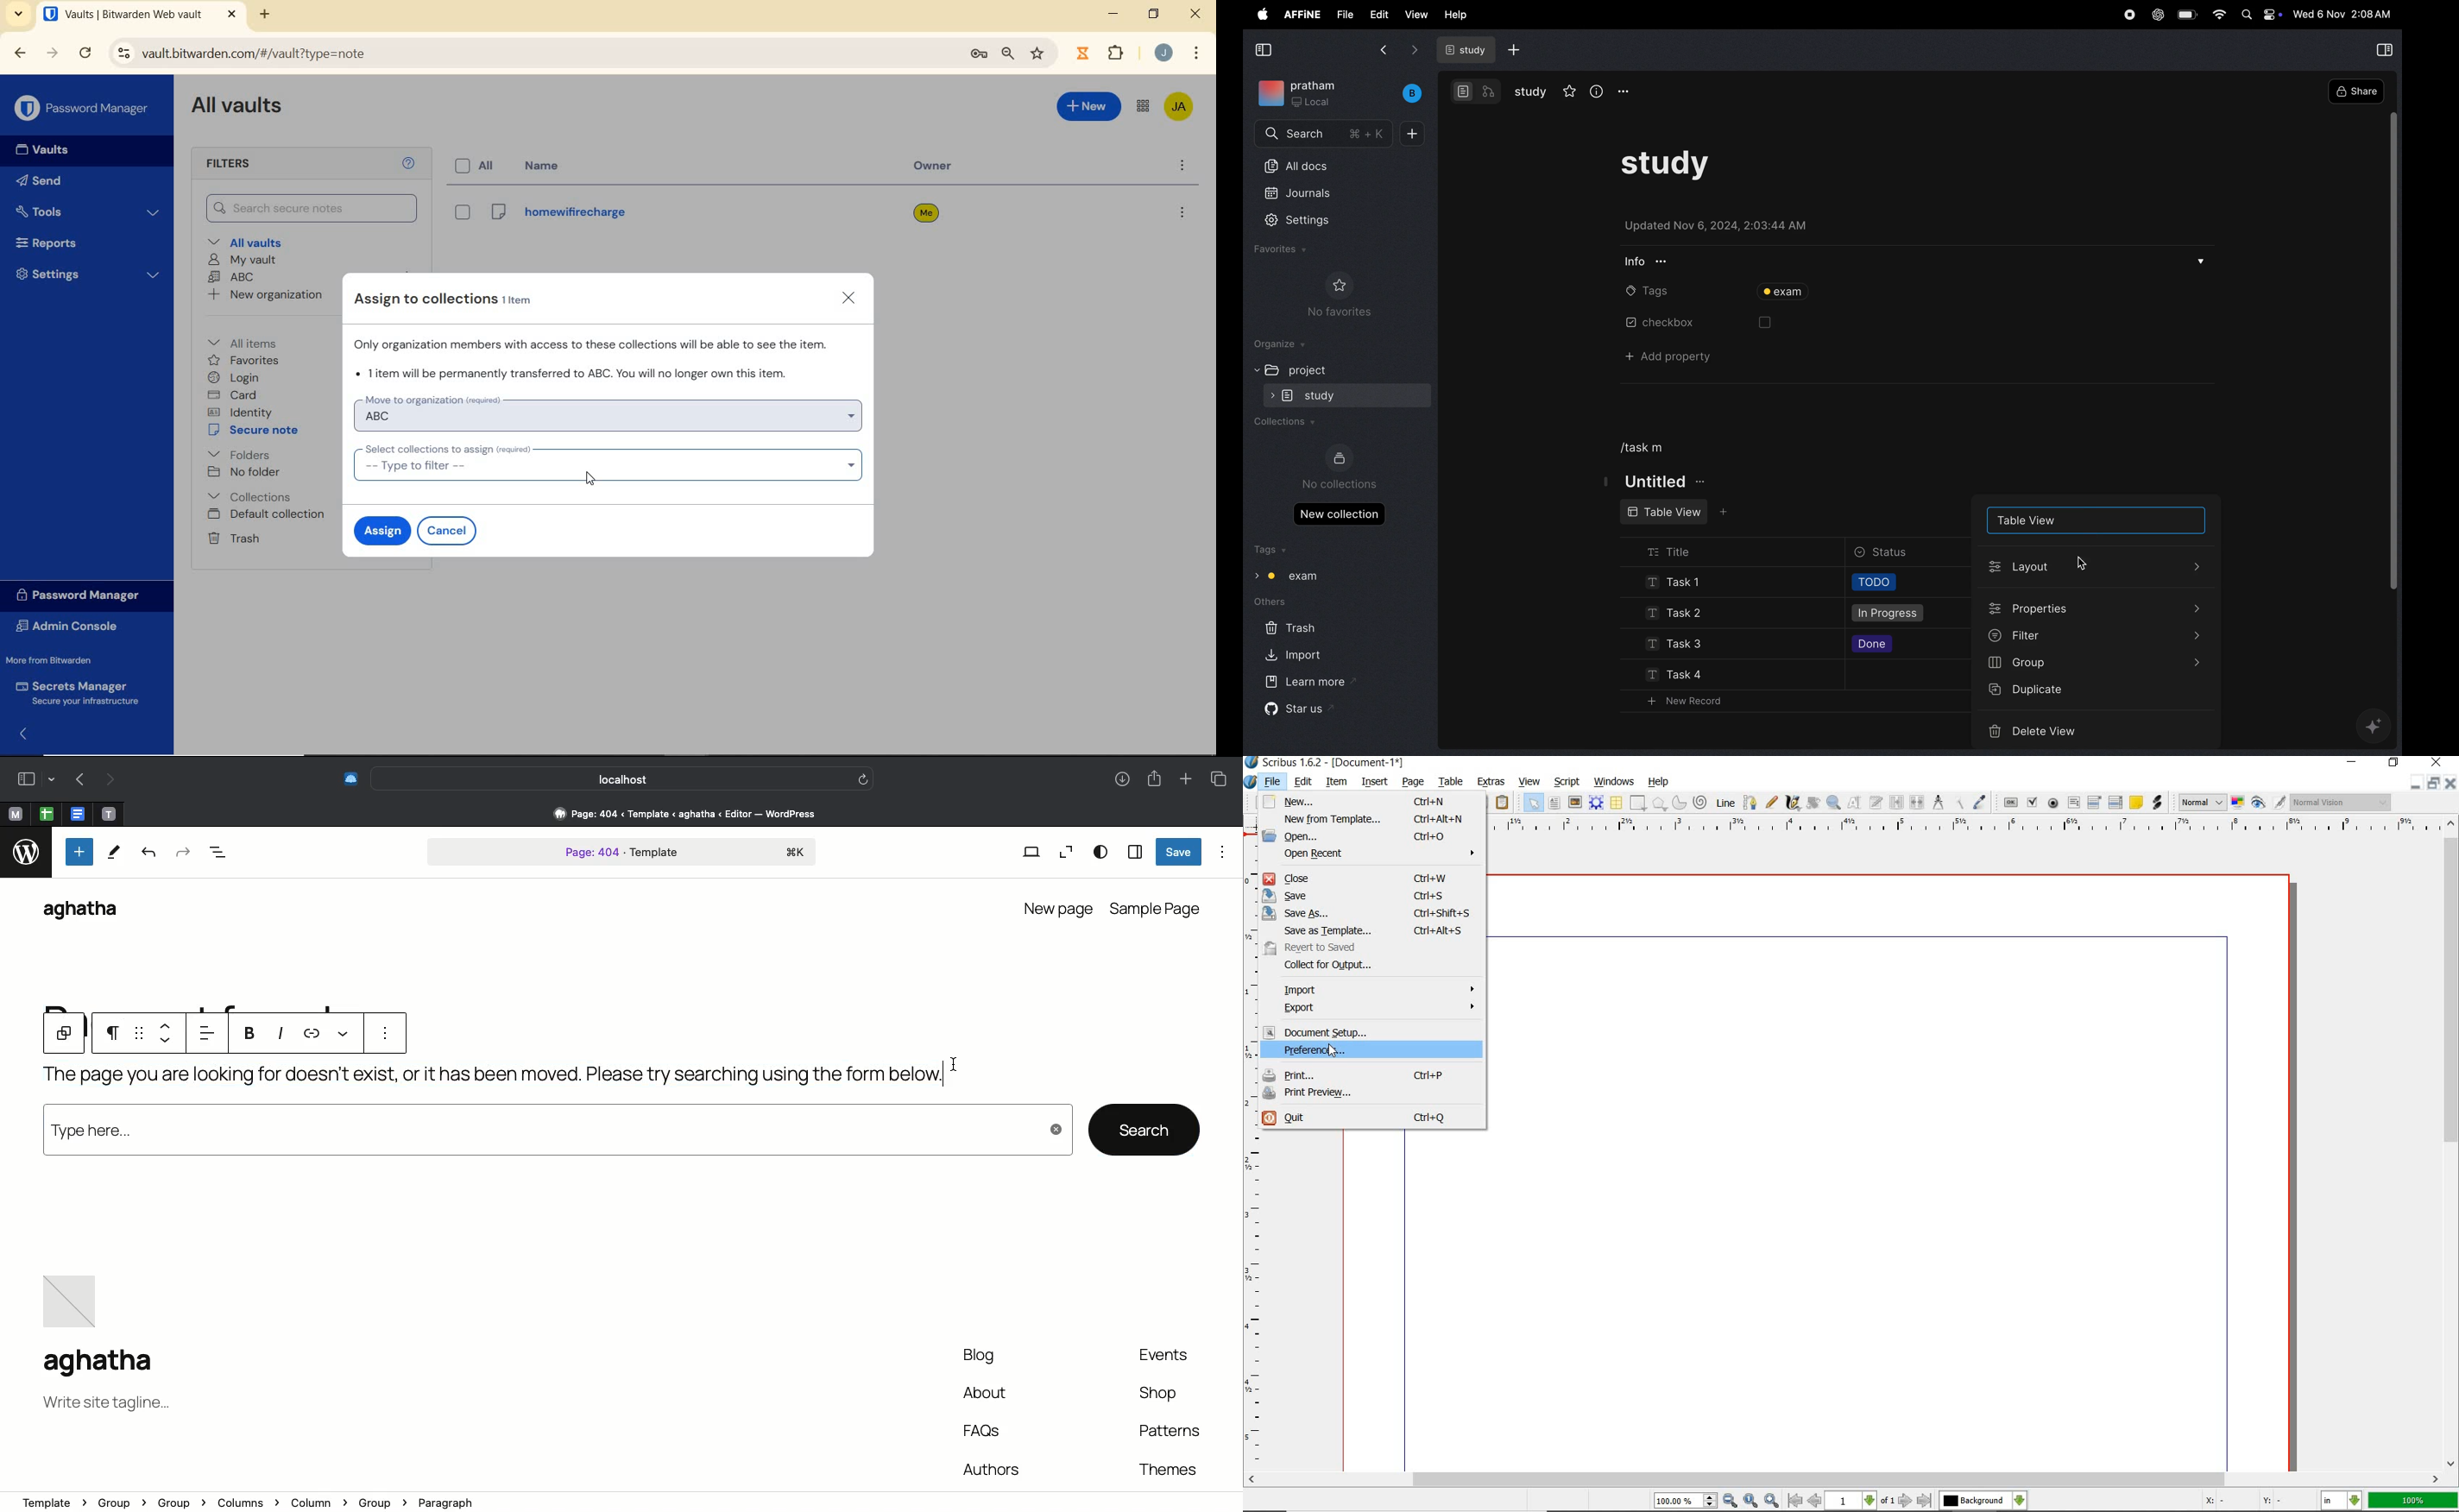 Image resolution: width=2464 pixels, height=1512 pixels. I want to click on select the current layer, so click(1983, 1500).